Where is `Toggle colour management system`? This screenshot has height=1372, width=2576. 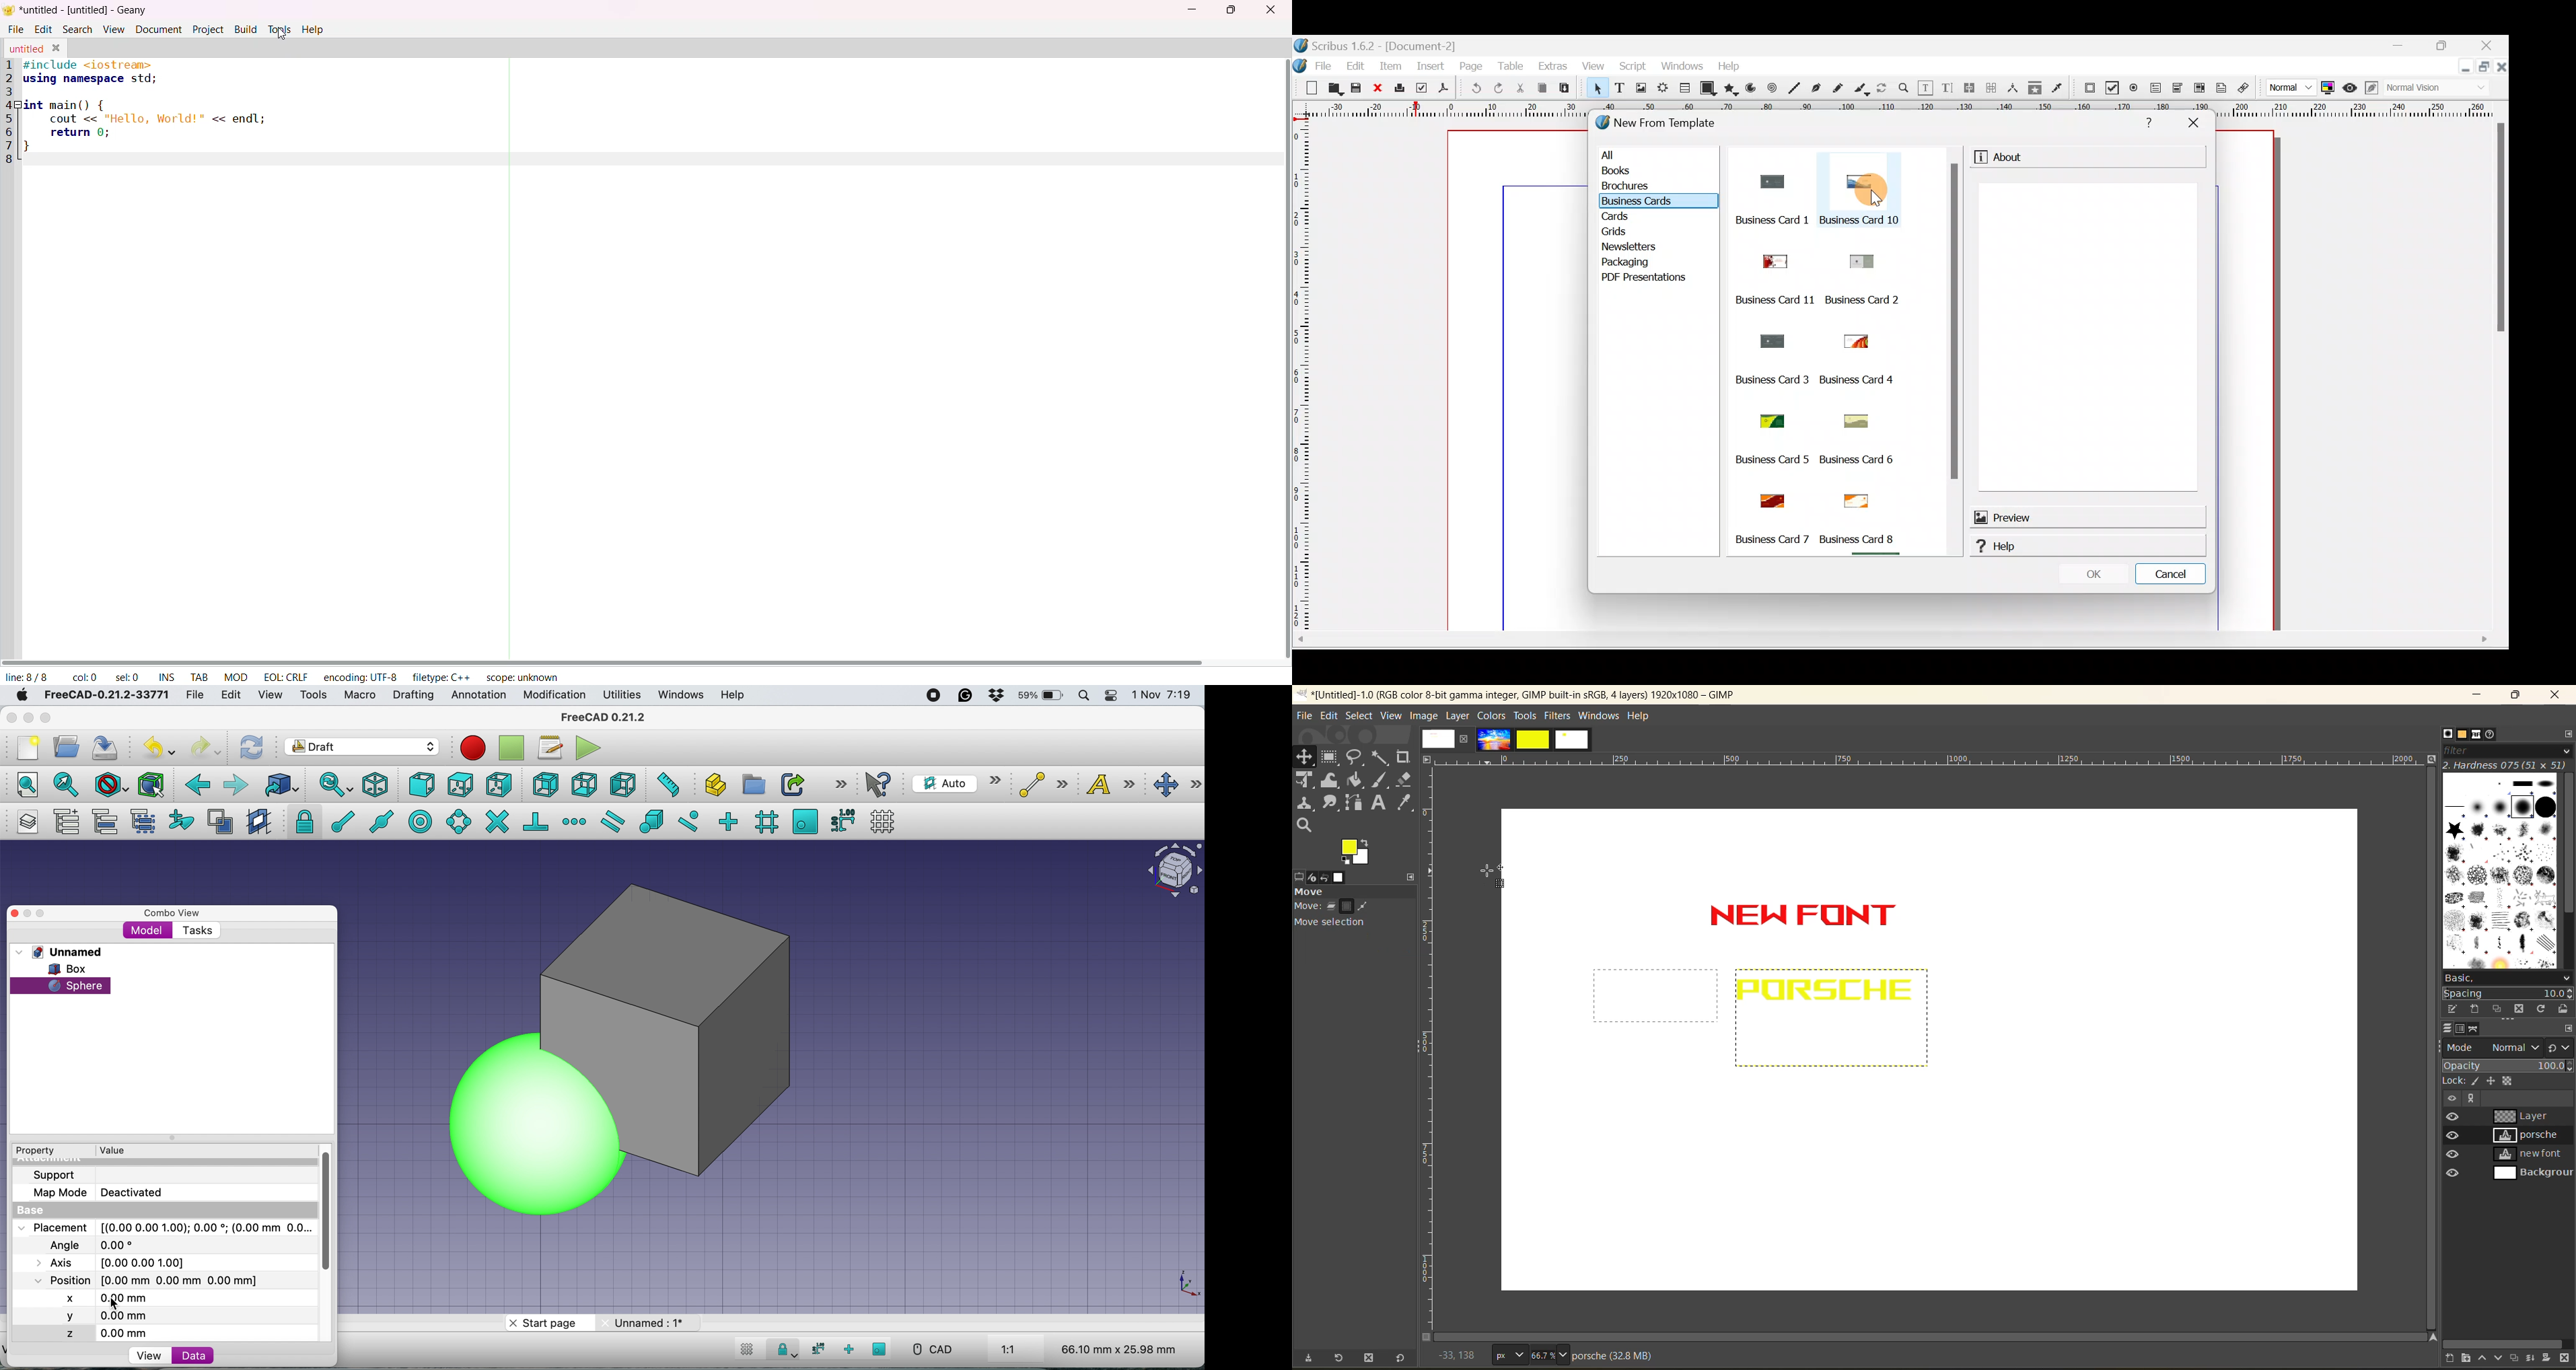 Toggle colour management system is located at coordinates (2329, 87).